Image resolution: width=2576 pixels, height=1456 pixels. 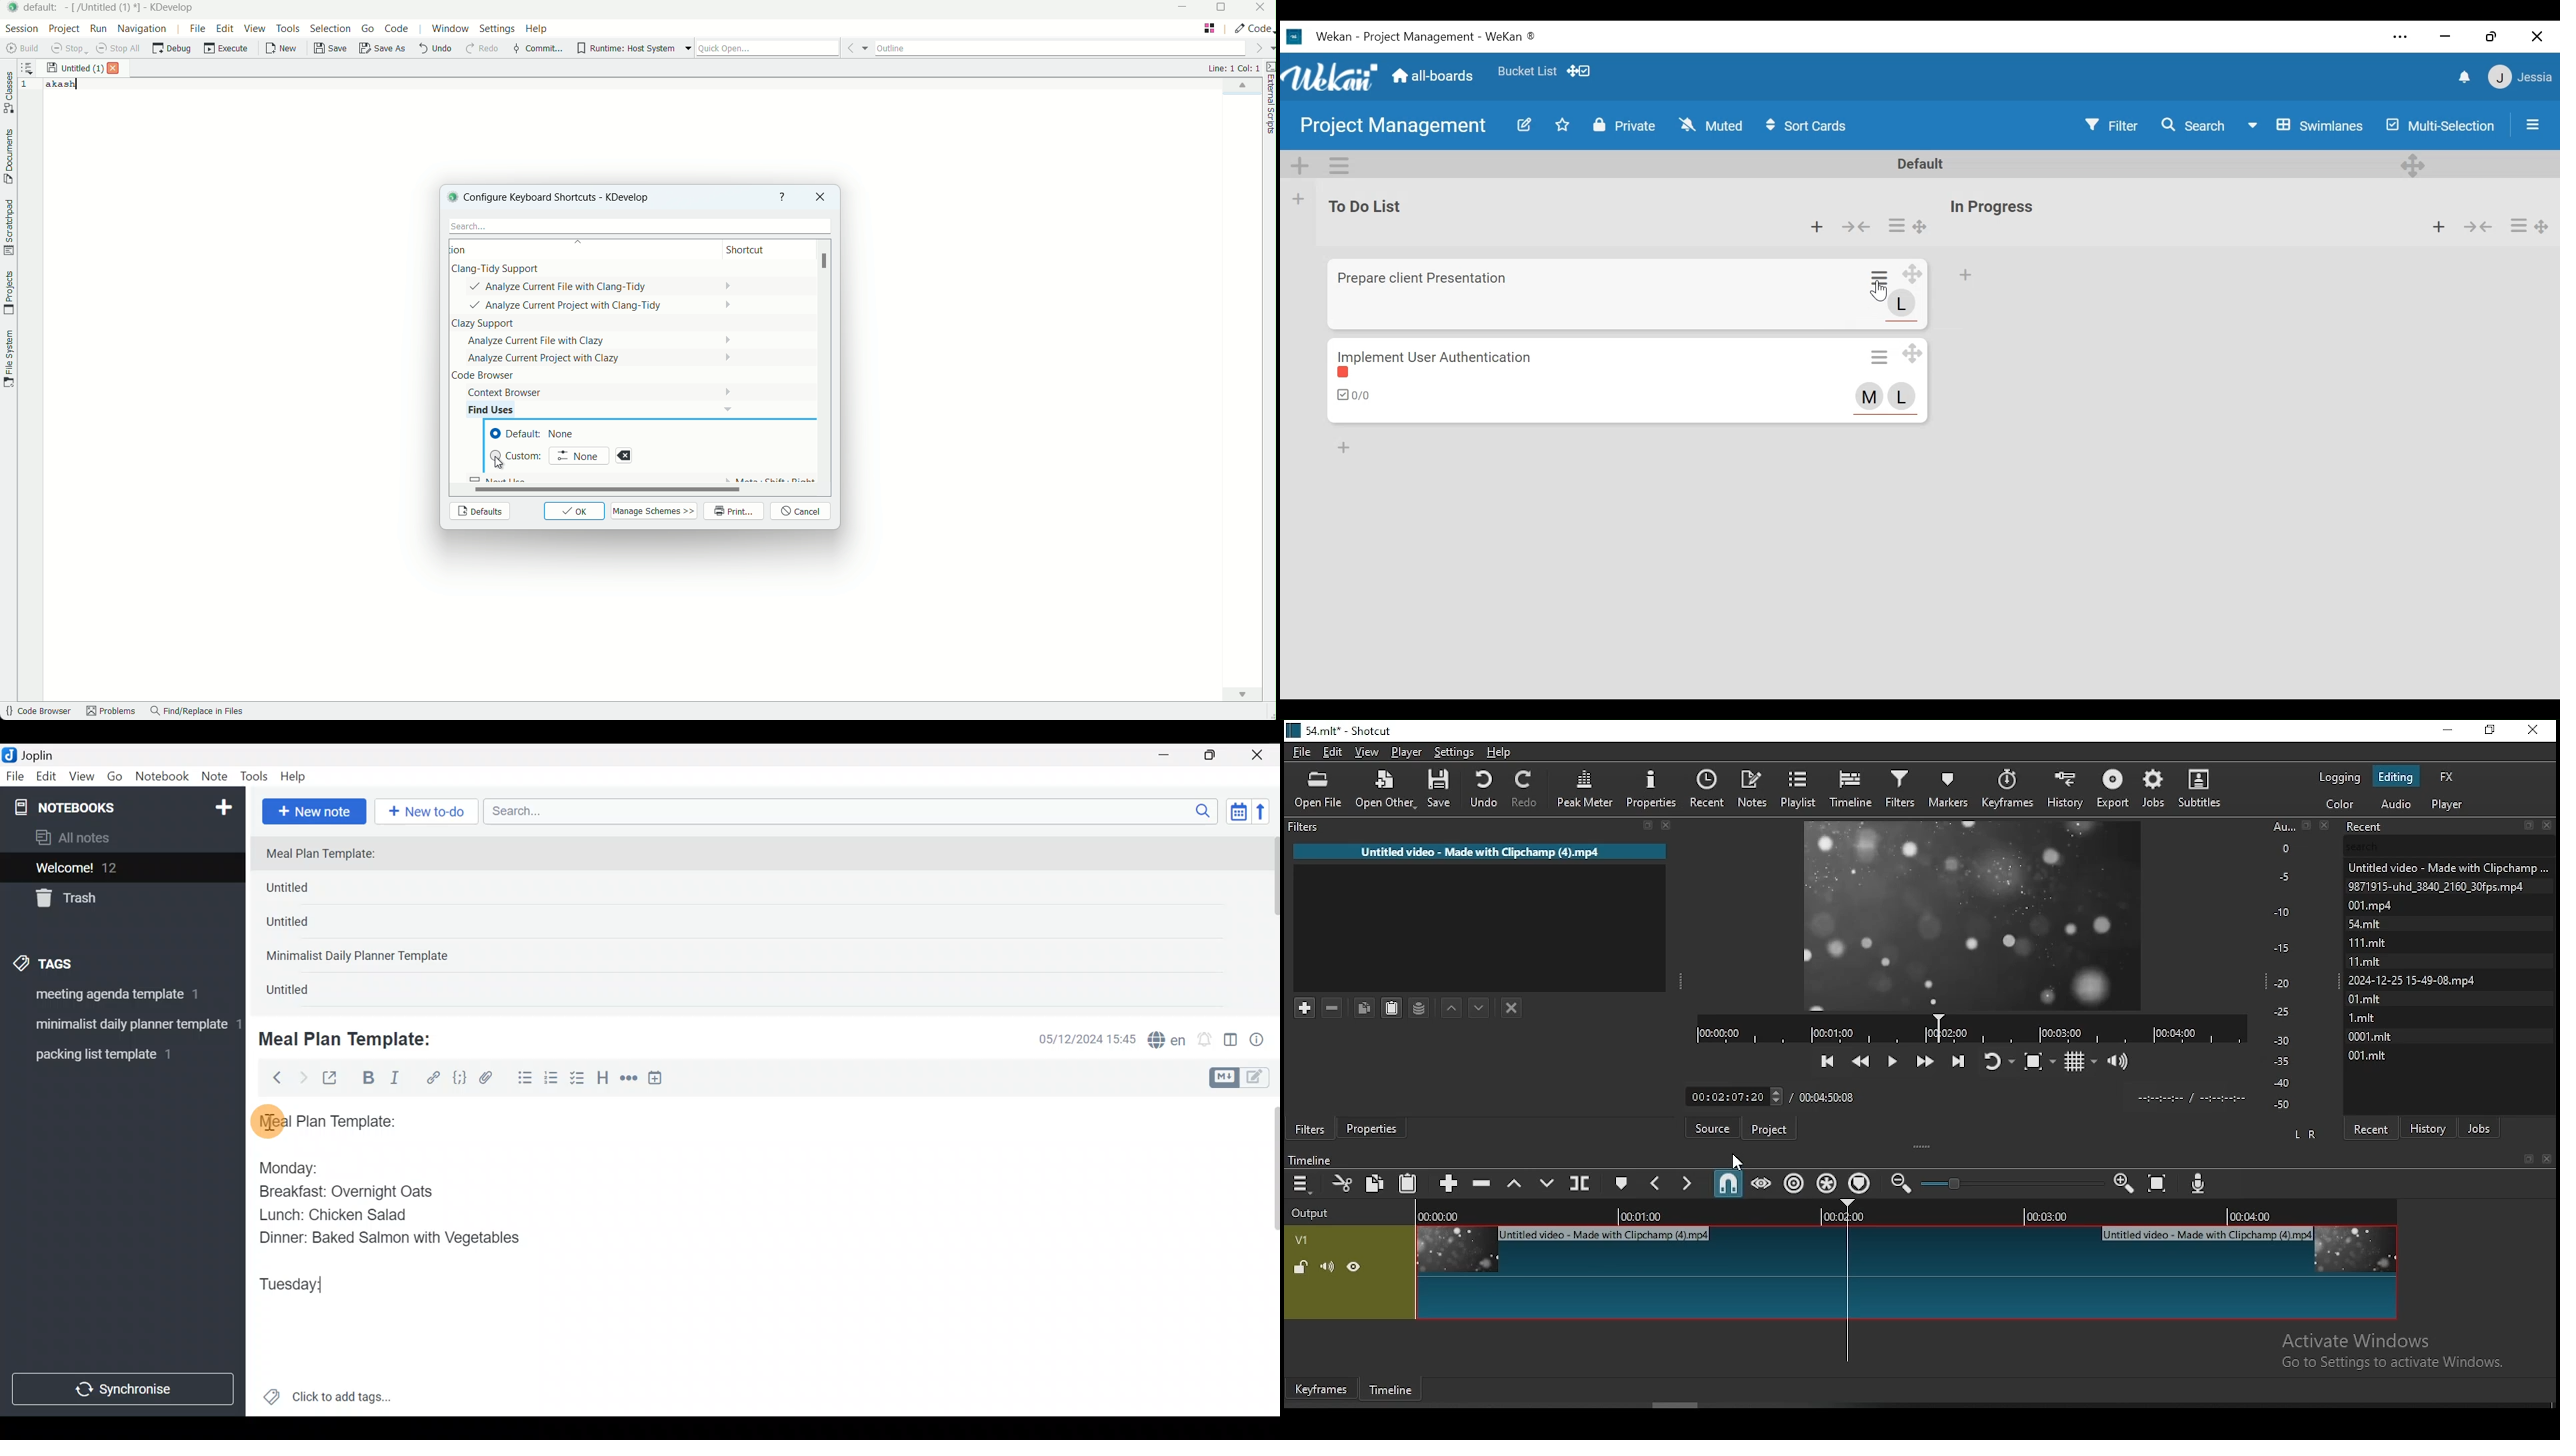 What do you see at coordinates (1310, 1130) in the screenshot?
I see `filters` at bounding box center [1310, 1130].